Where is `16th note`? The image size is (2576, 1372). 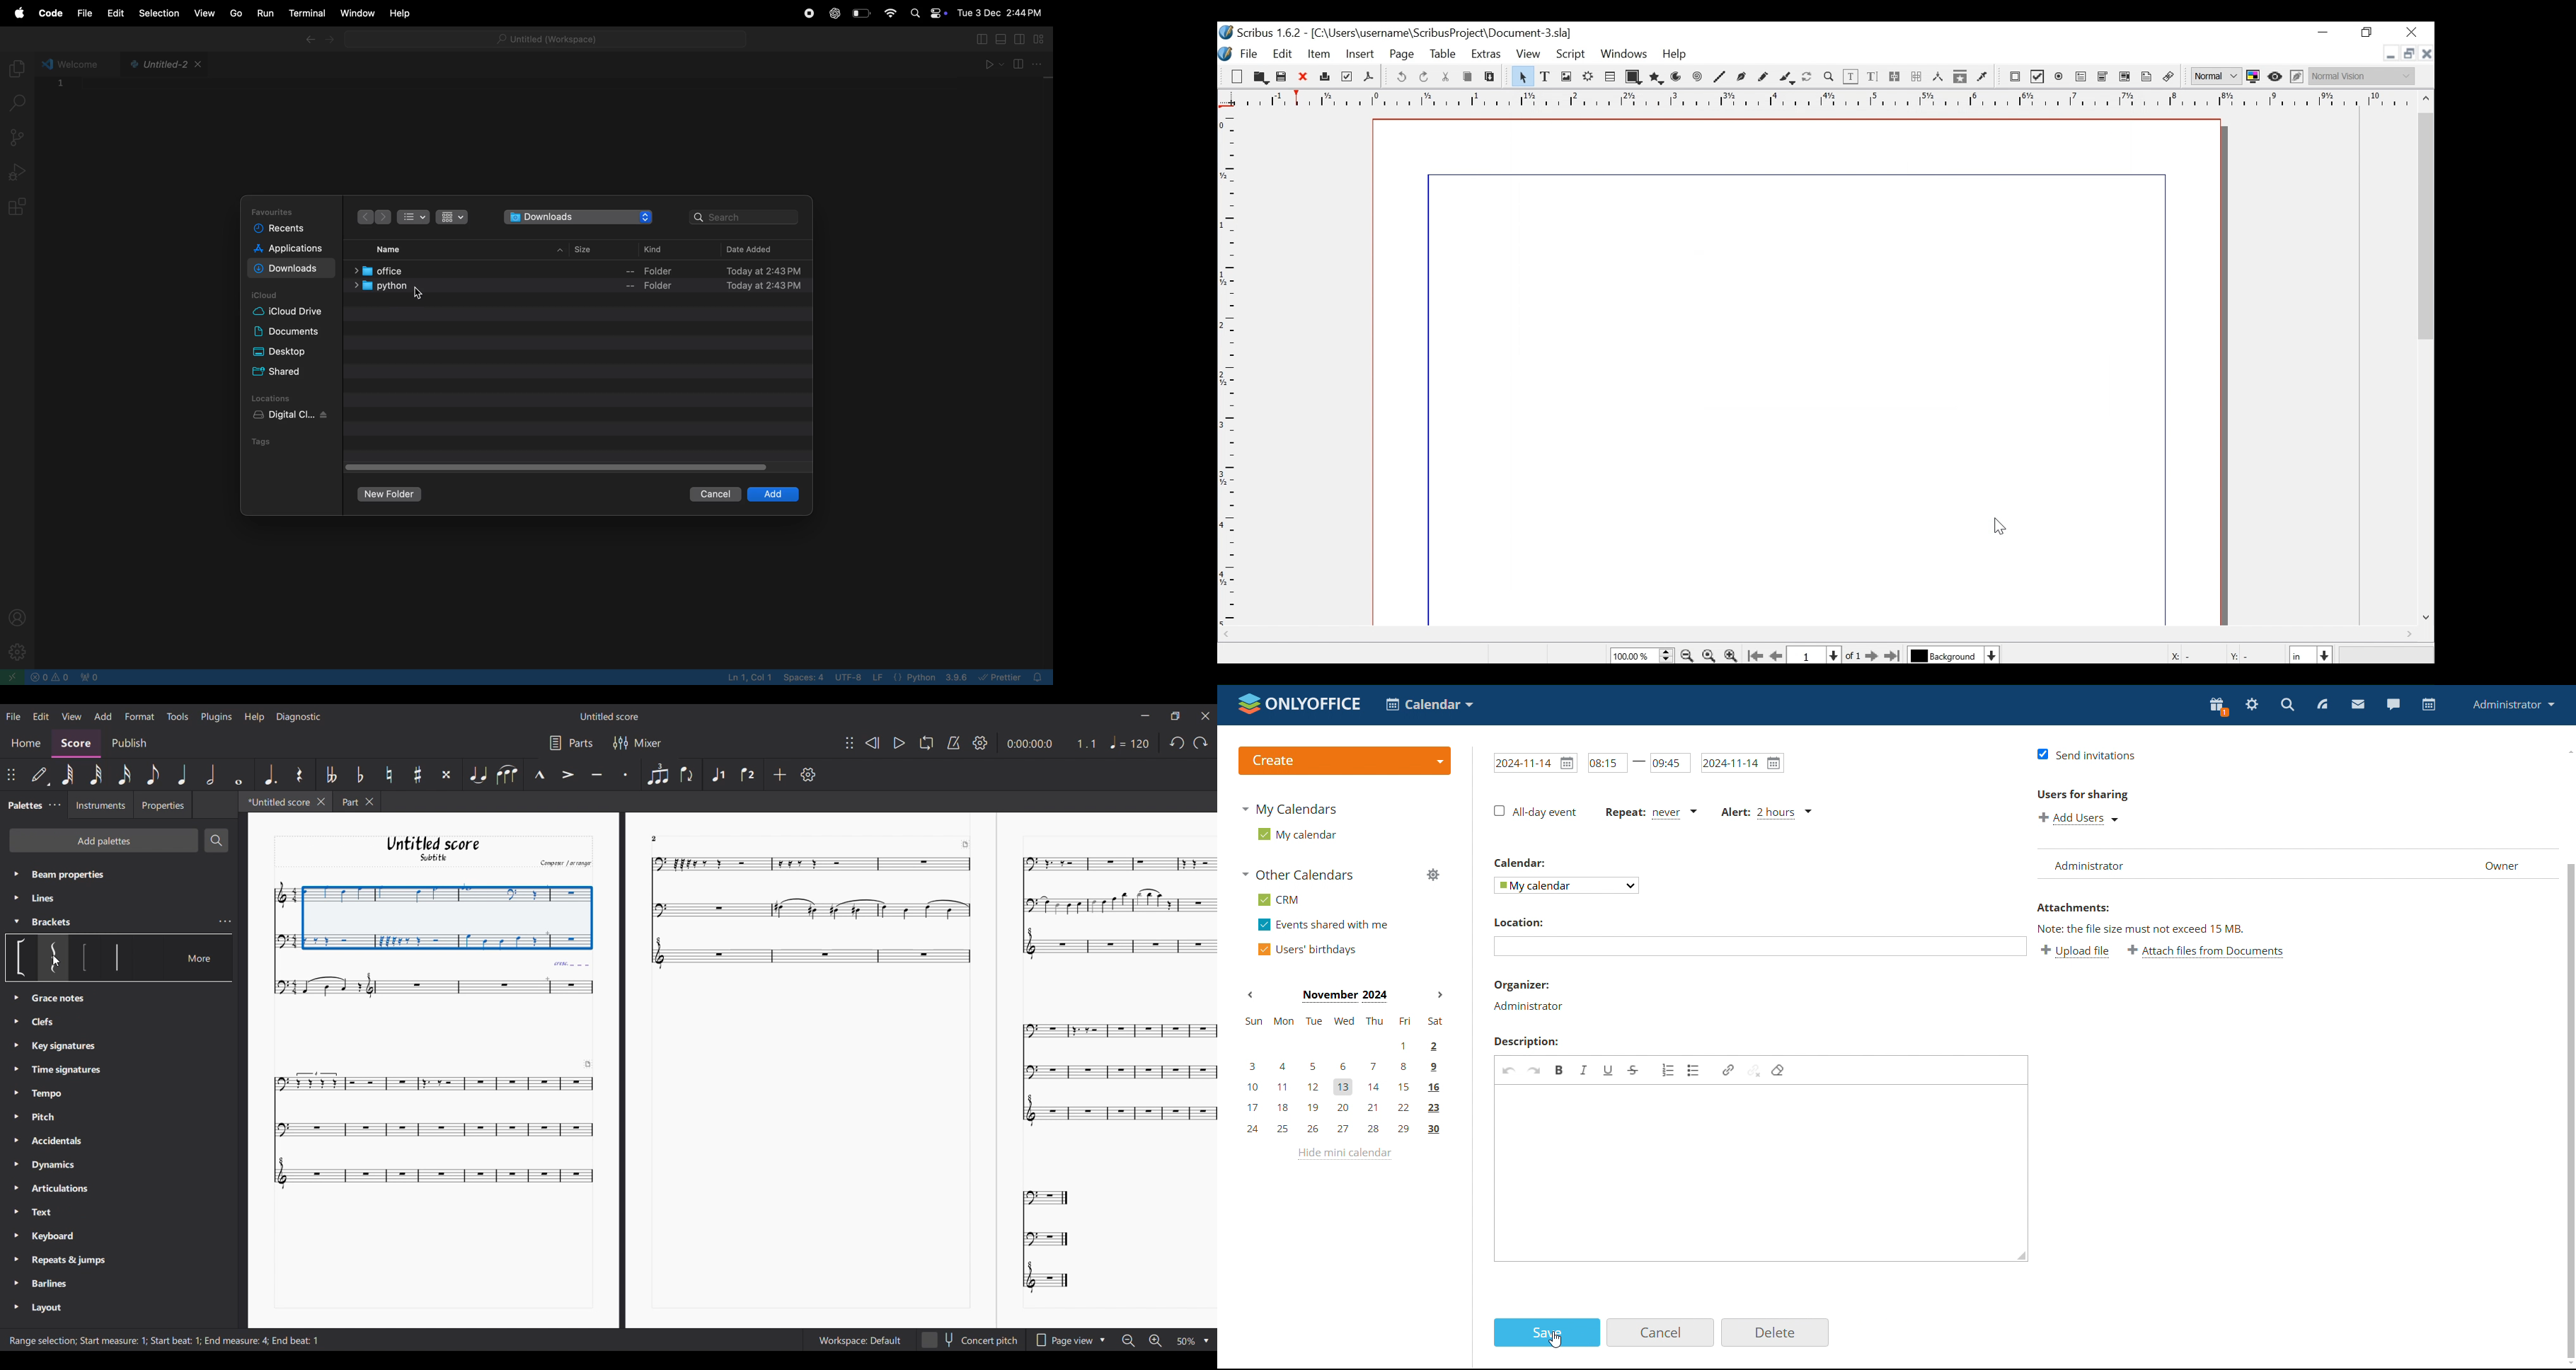
16th note is located at coordinates (124, 775).